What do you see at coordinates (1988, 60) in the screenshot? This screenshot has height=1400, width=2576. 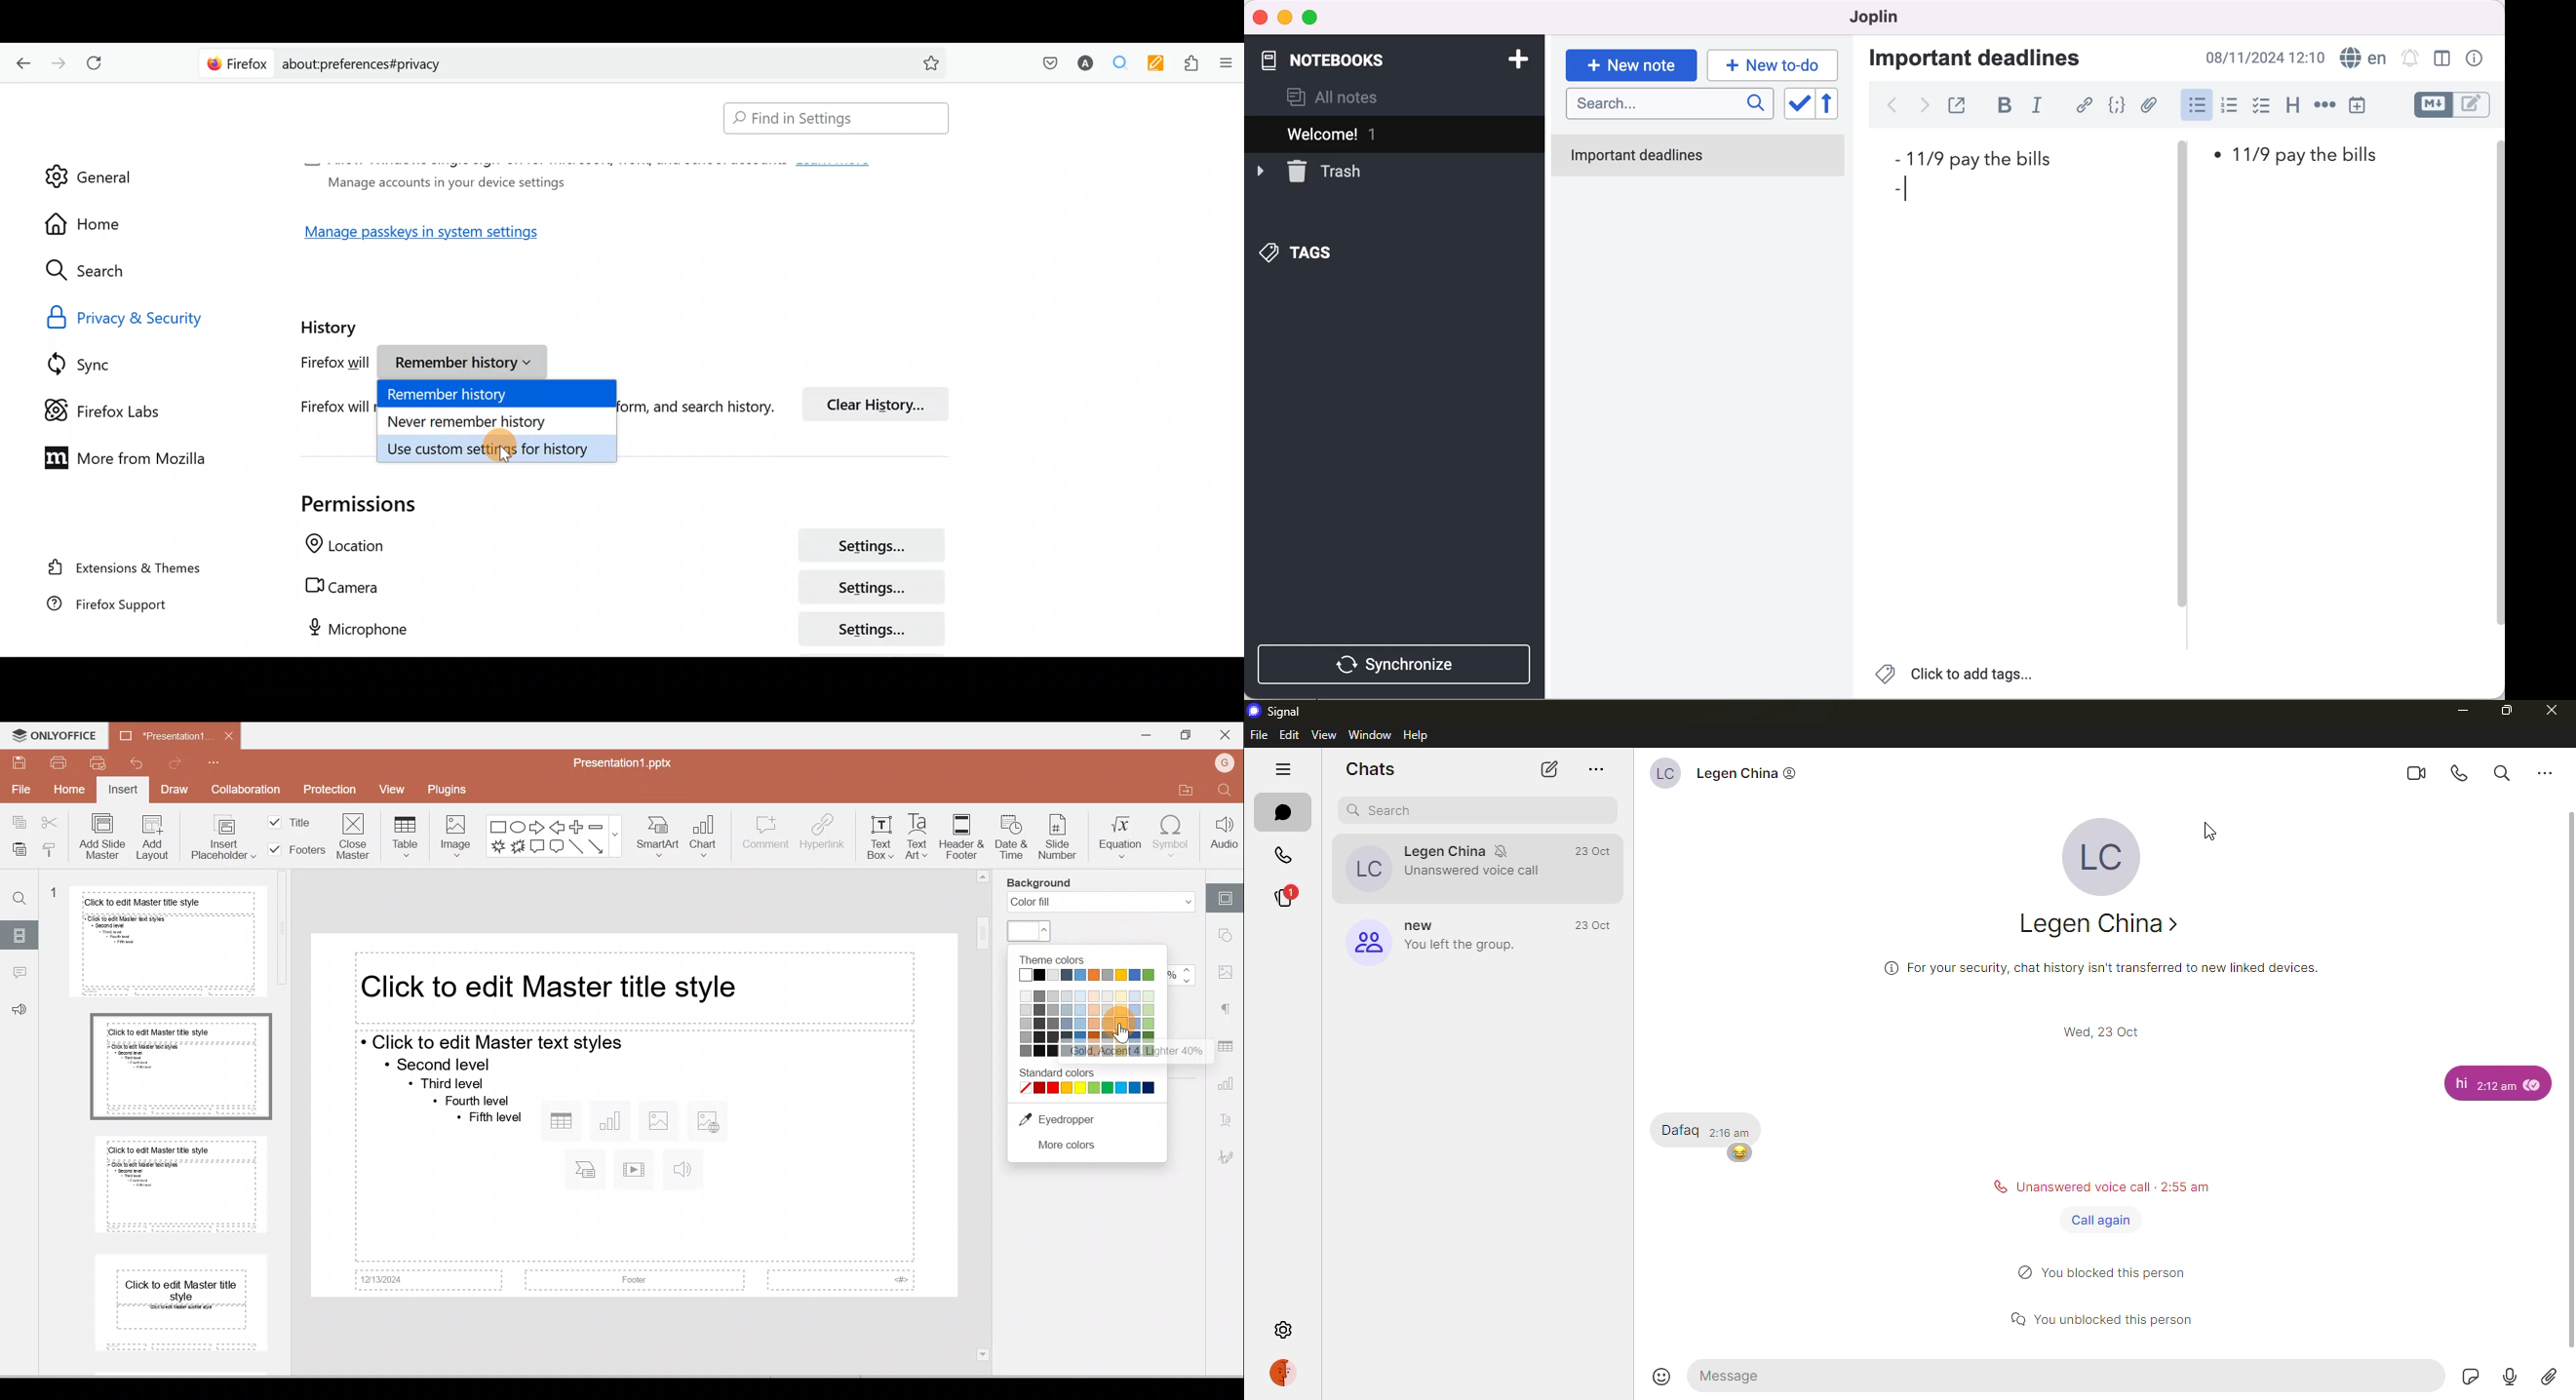 I see `important deadlines` at bounding box center [1988, 60].